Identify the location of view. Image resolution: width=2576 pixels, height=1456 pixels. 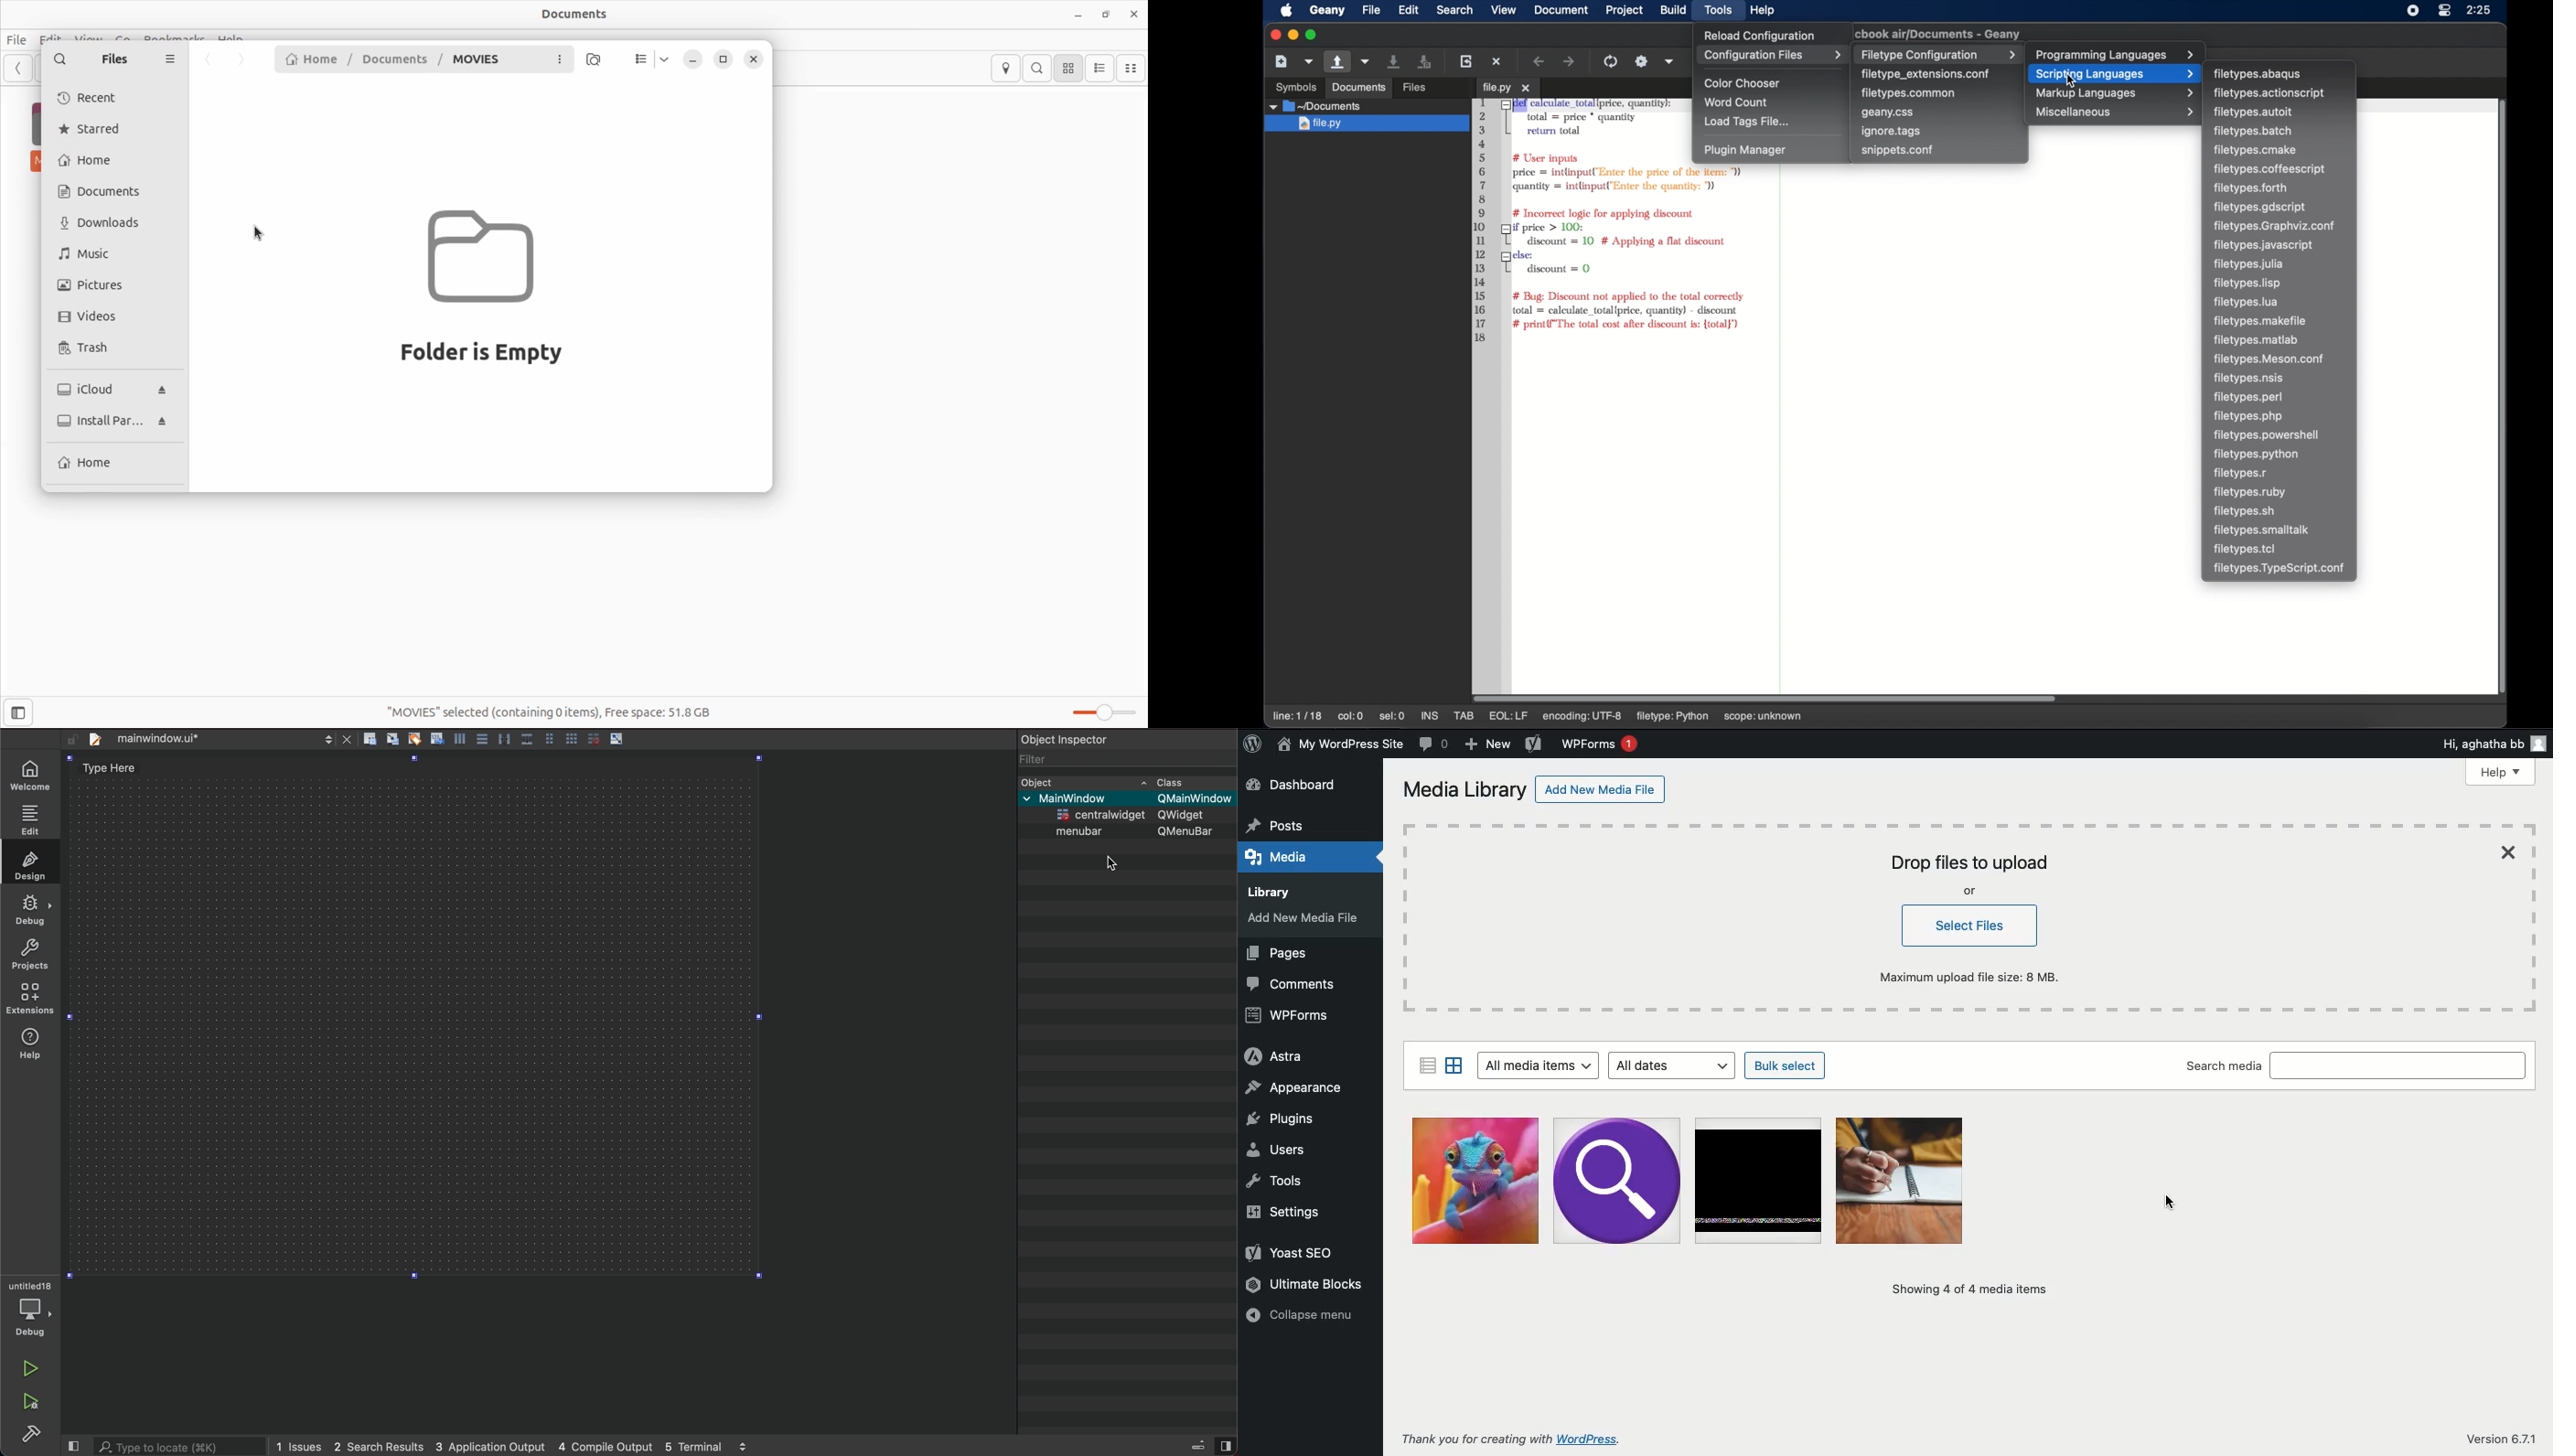
(1504, 10).